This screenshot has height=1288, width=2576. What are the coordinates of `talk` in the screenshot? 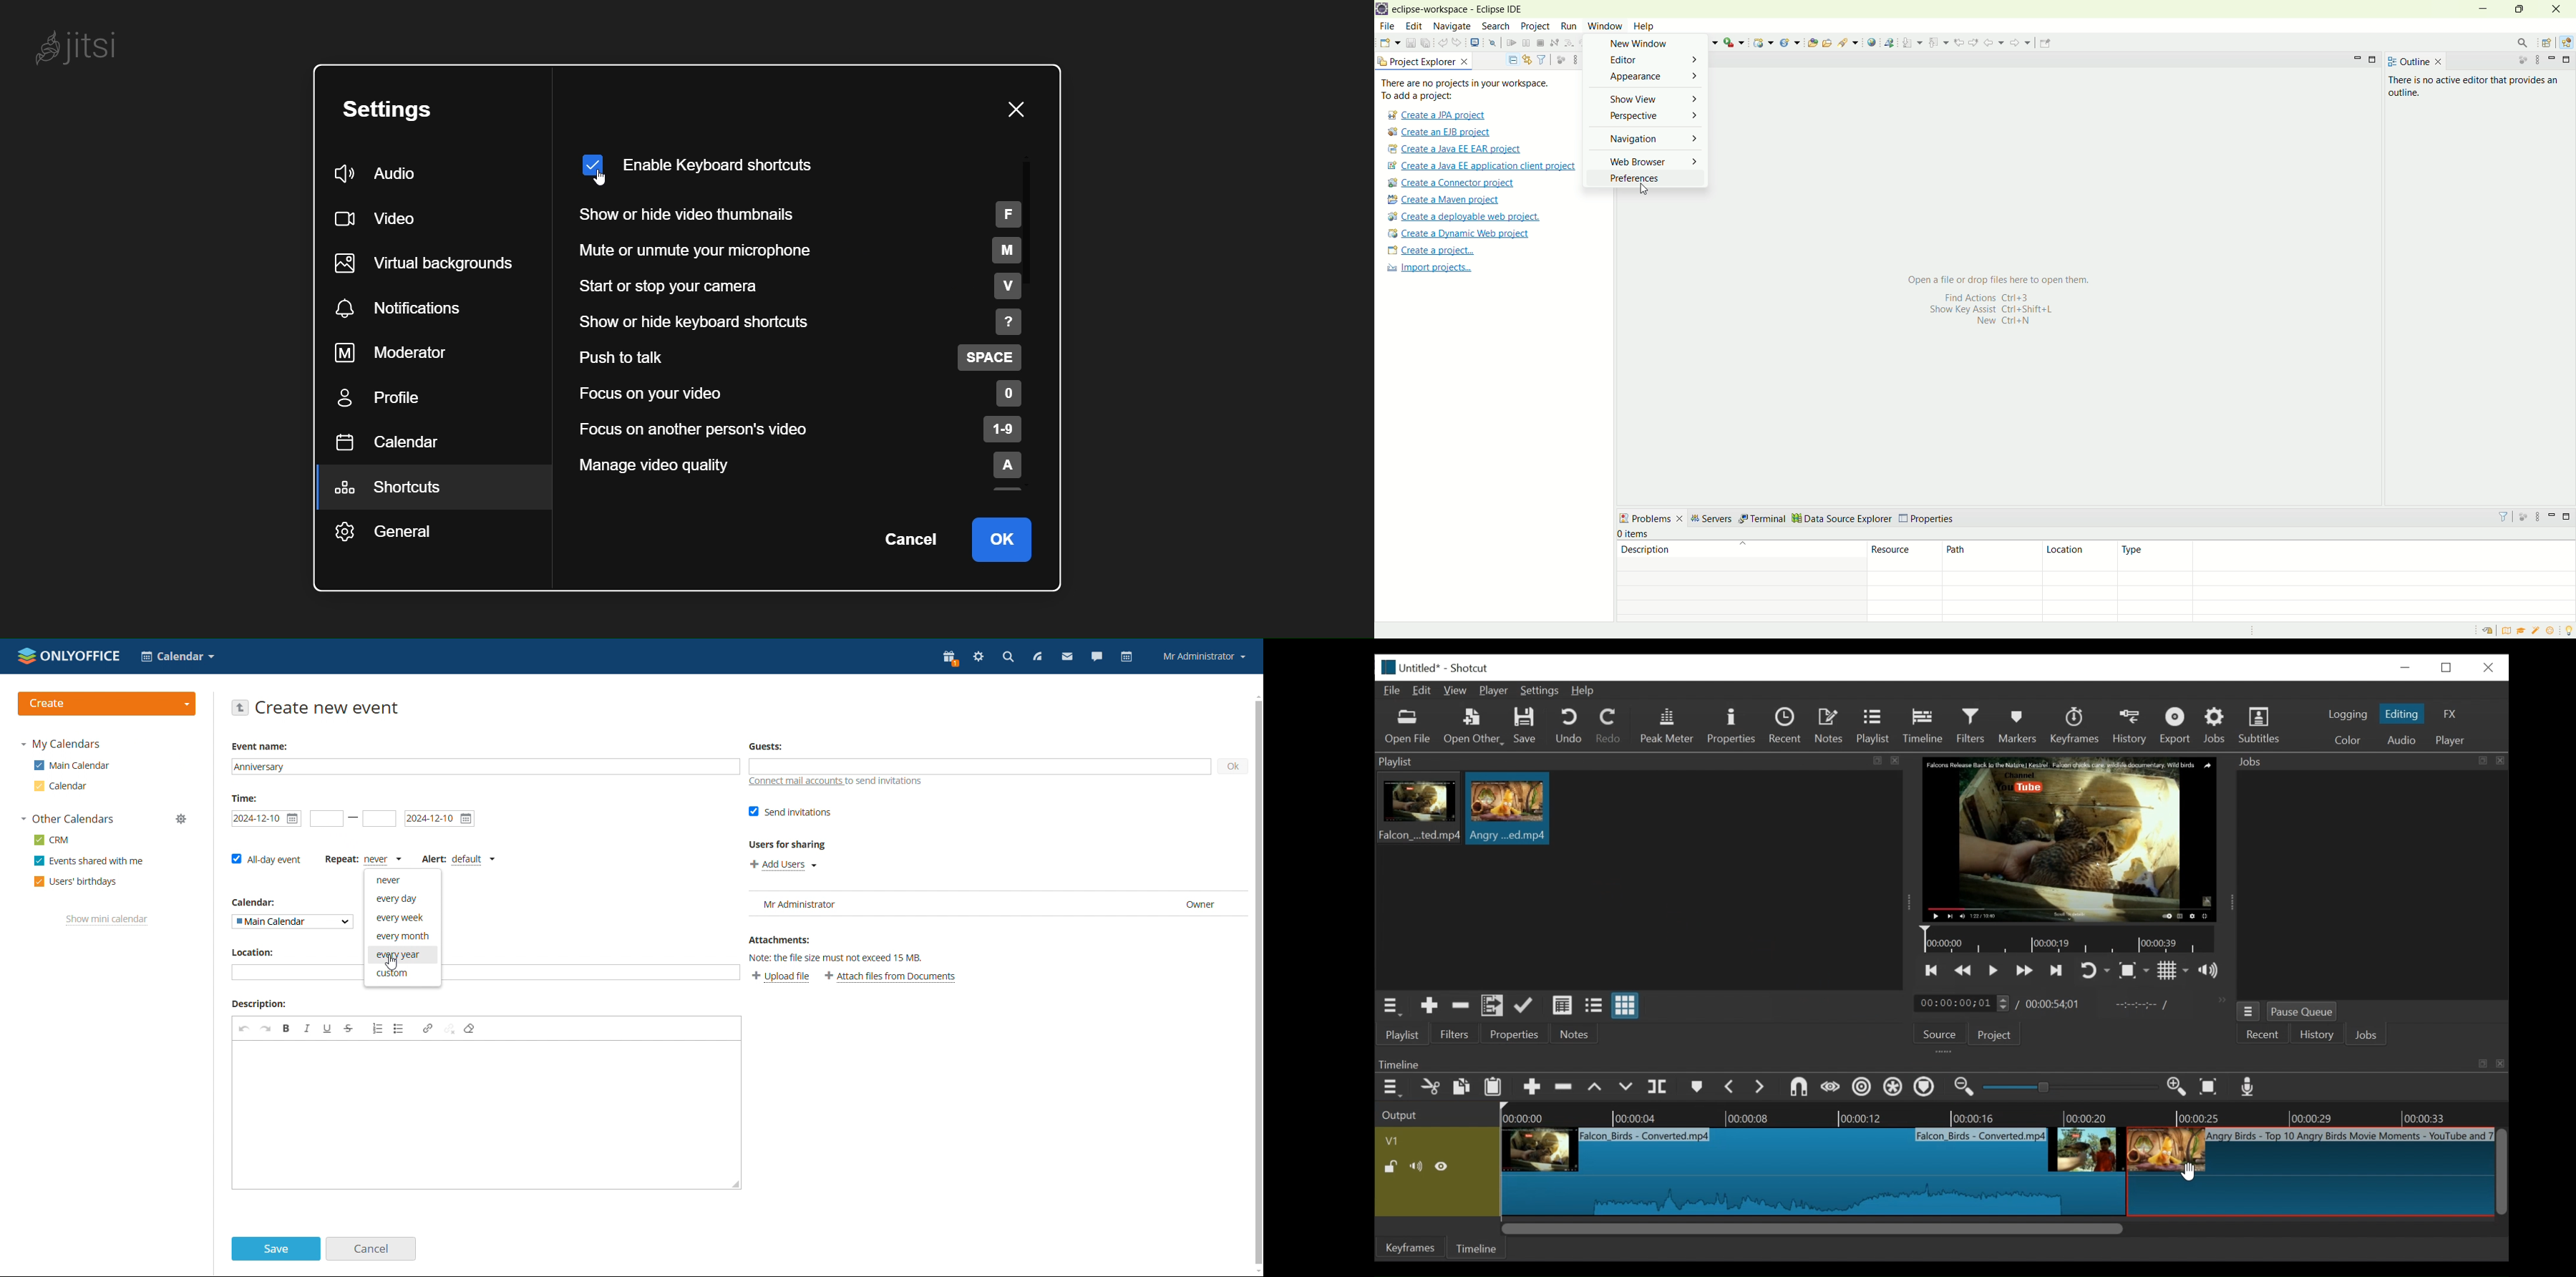 It's located at (1096, 657).